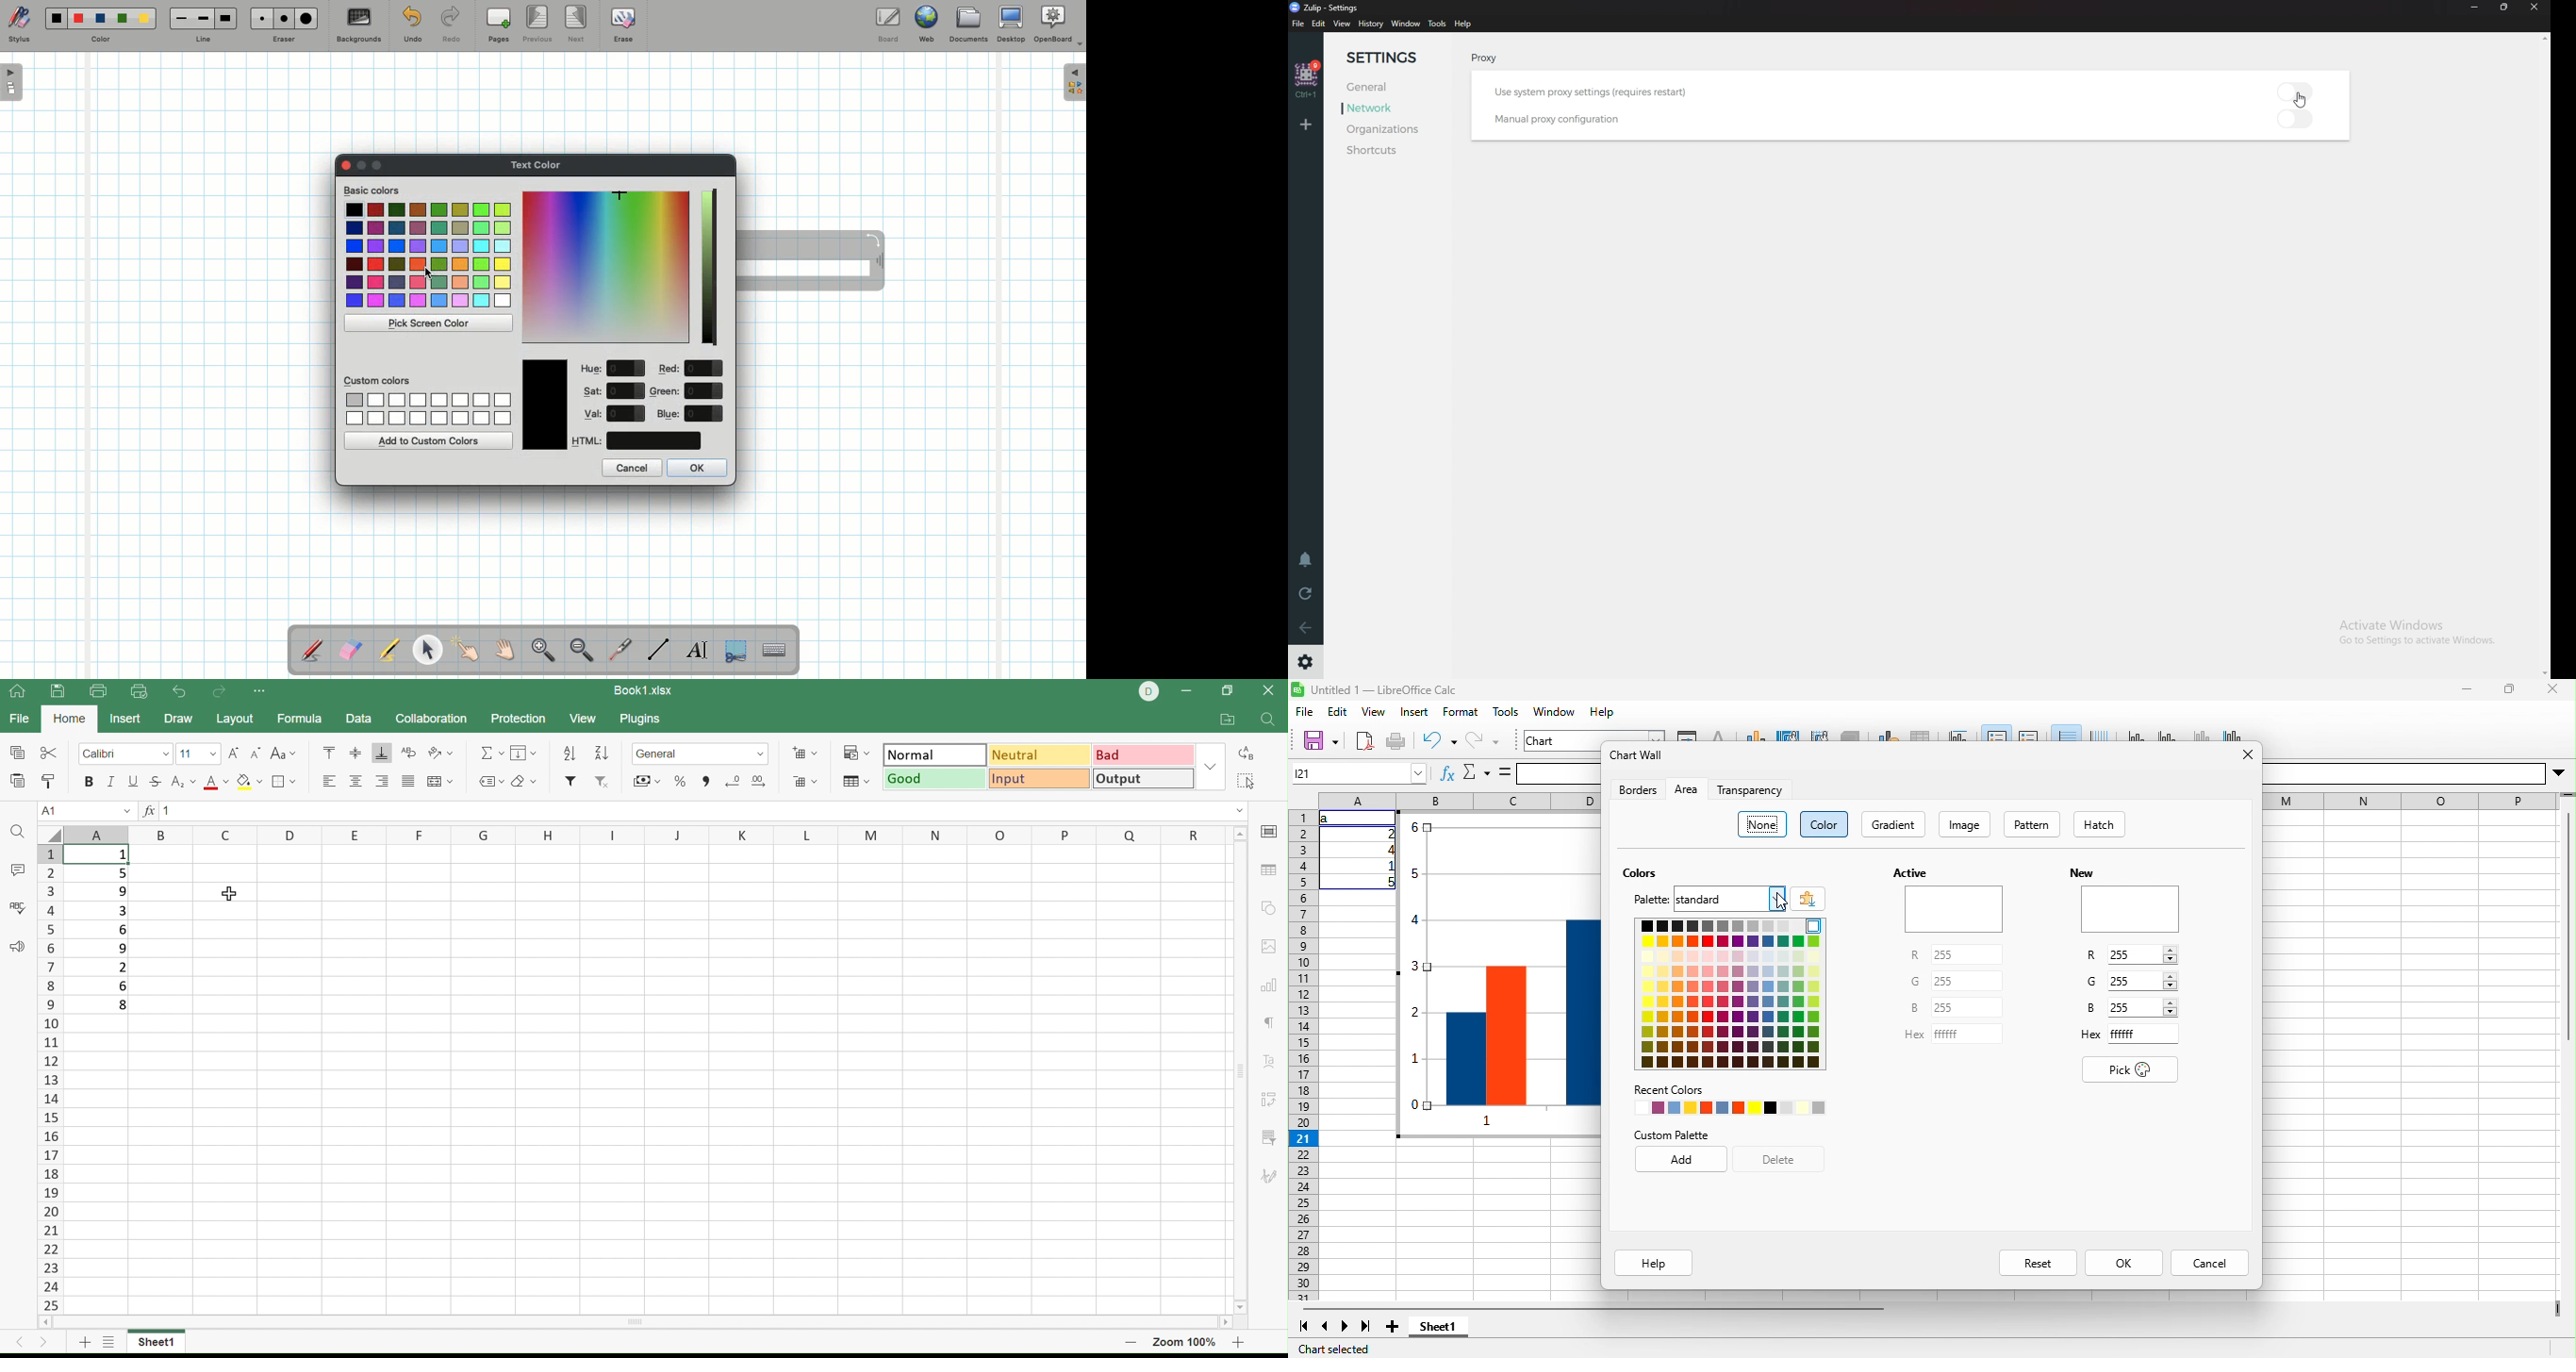 The image size is (2576, 1372). What do you see at coordinates (428, 257) in the screenshot?
I see `Colors` at bounding box center [428, 257].